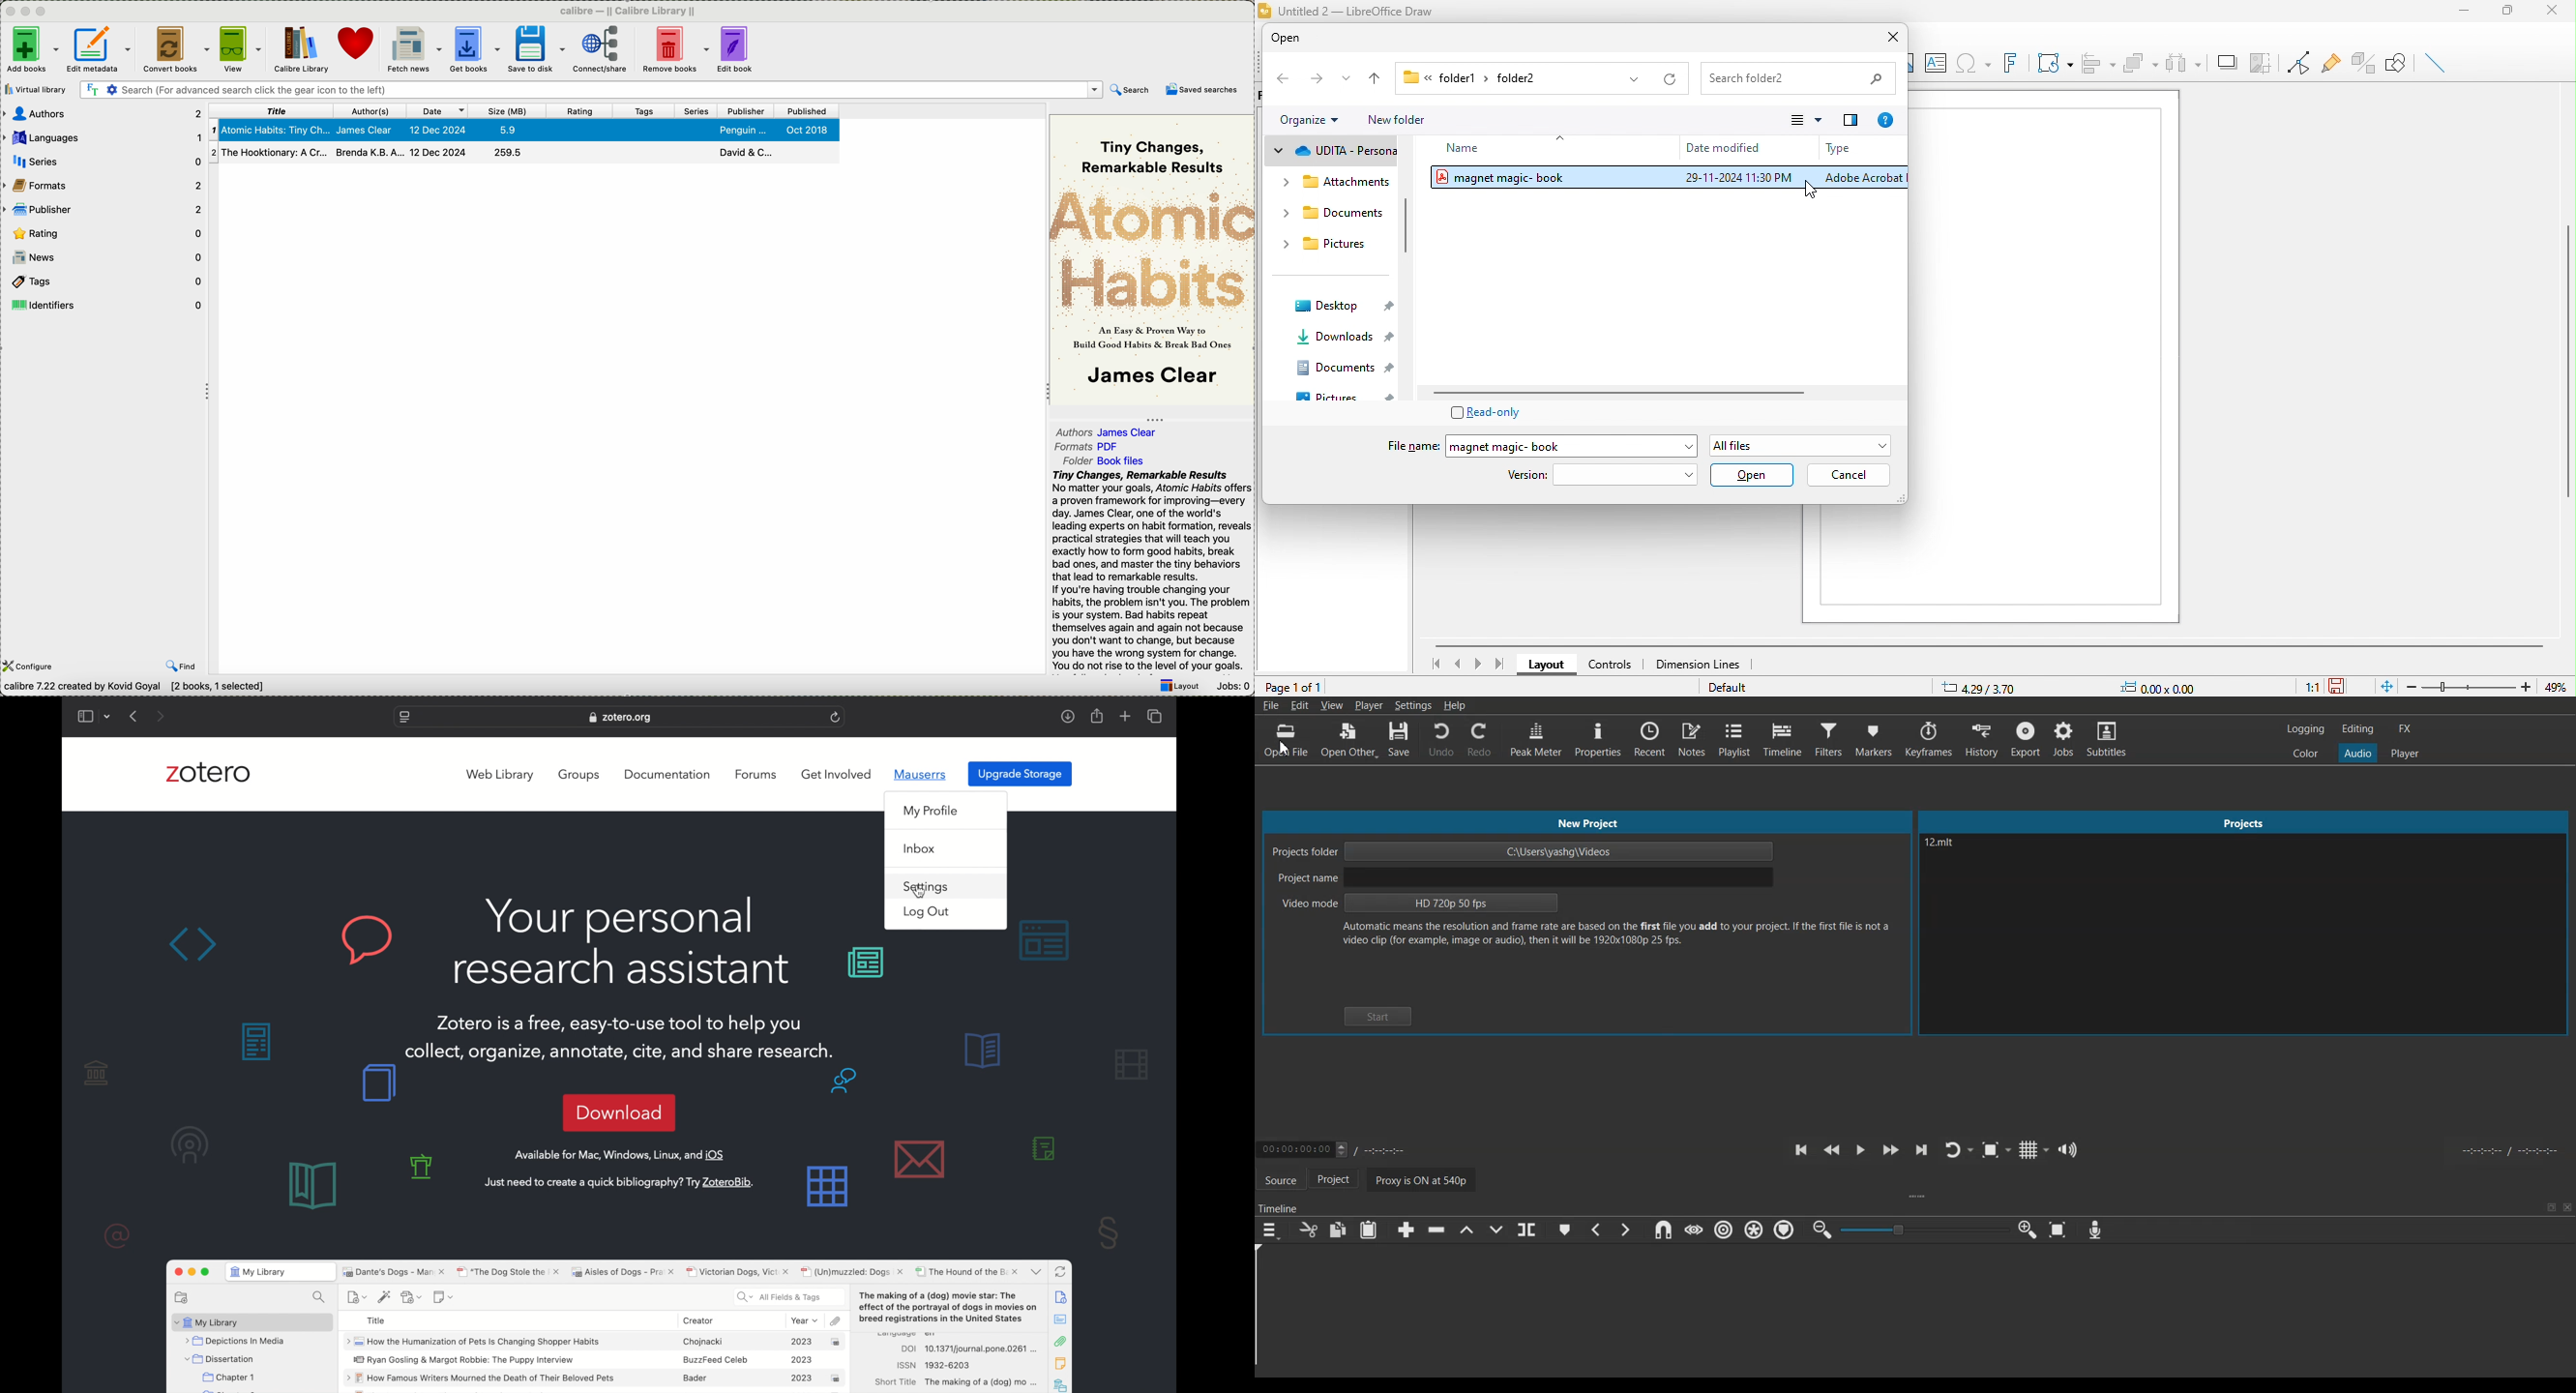 The height and width of the screenshot is (1400, 2576). Describe the element at coordinates (25, 9) in the screenshot. I see `minimize` at that location.